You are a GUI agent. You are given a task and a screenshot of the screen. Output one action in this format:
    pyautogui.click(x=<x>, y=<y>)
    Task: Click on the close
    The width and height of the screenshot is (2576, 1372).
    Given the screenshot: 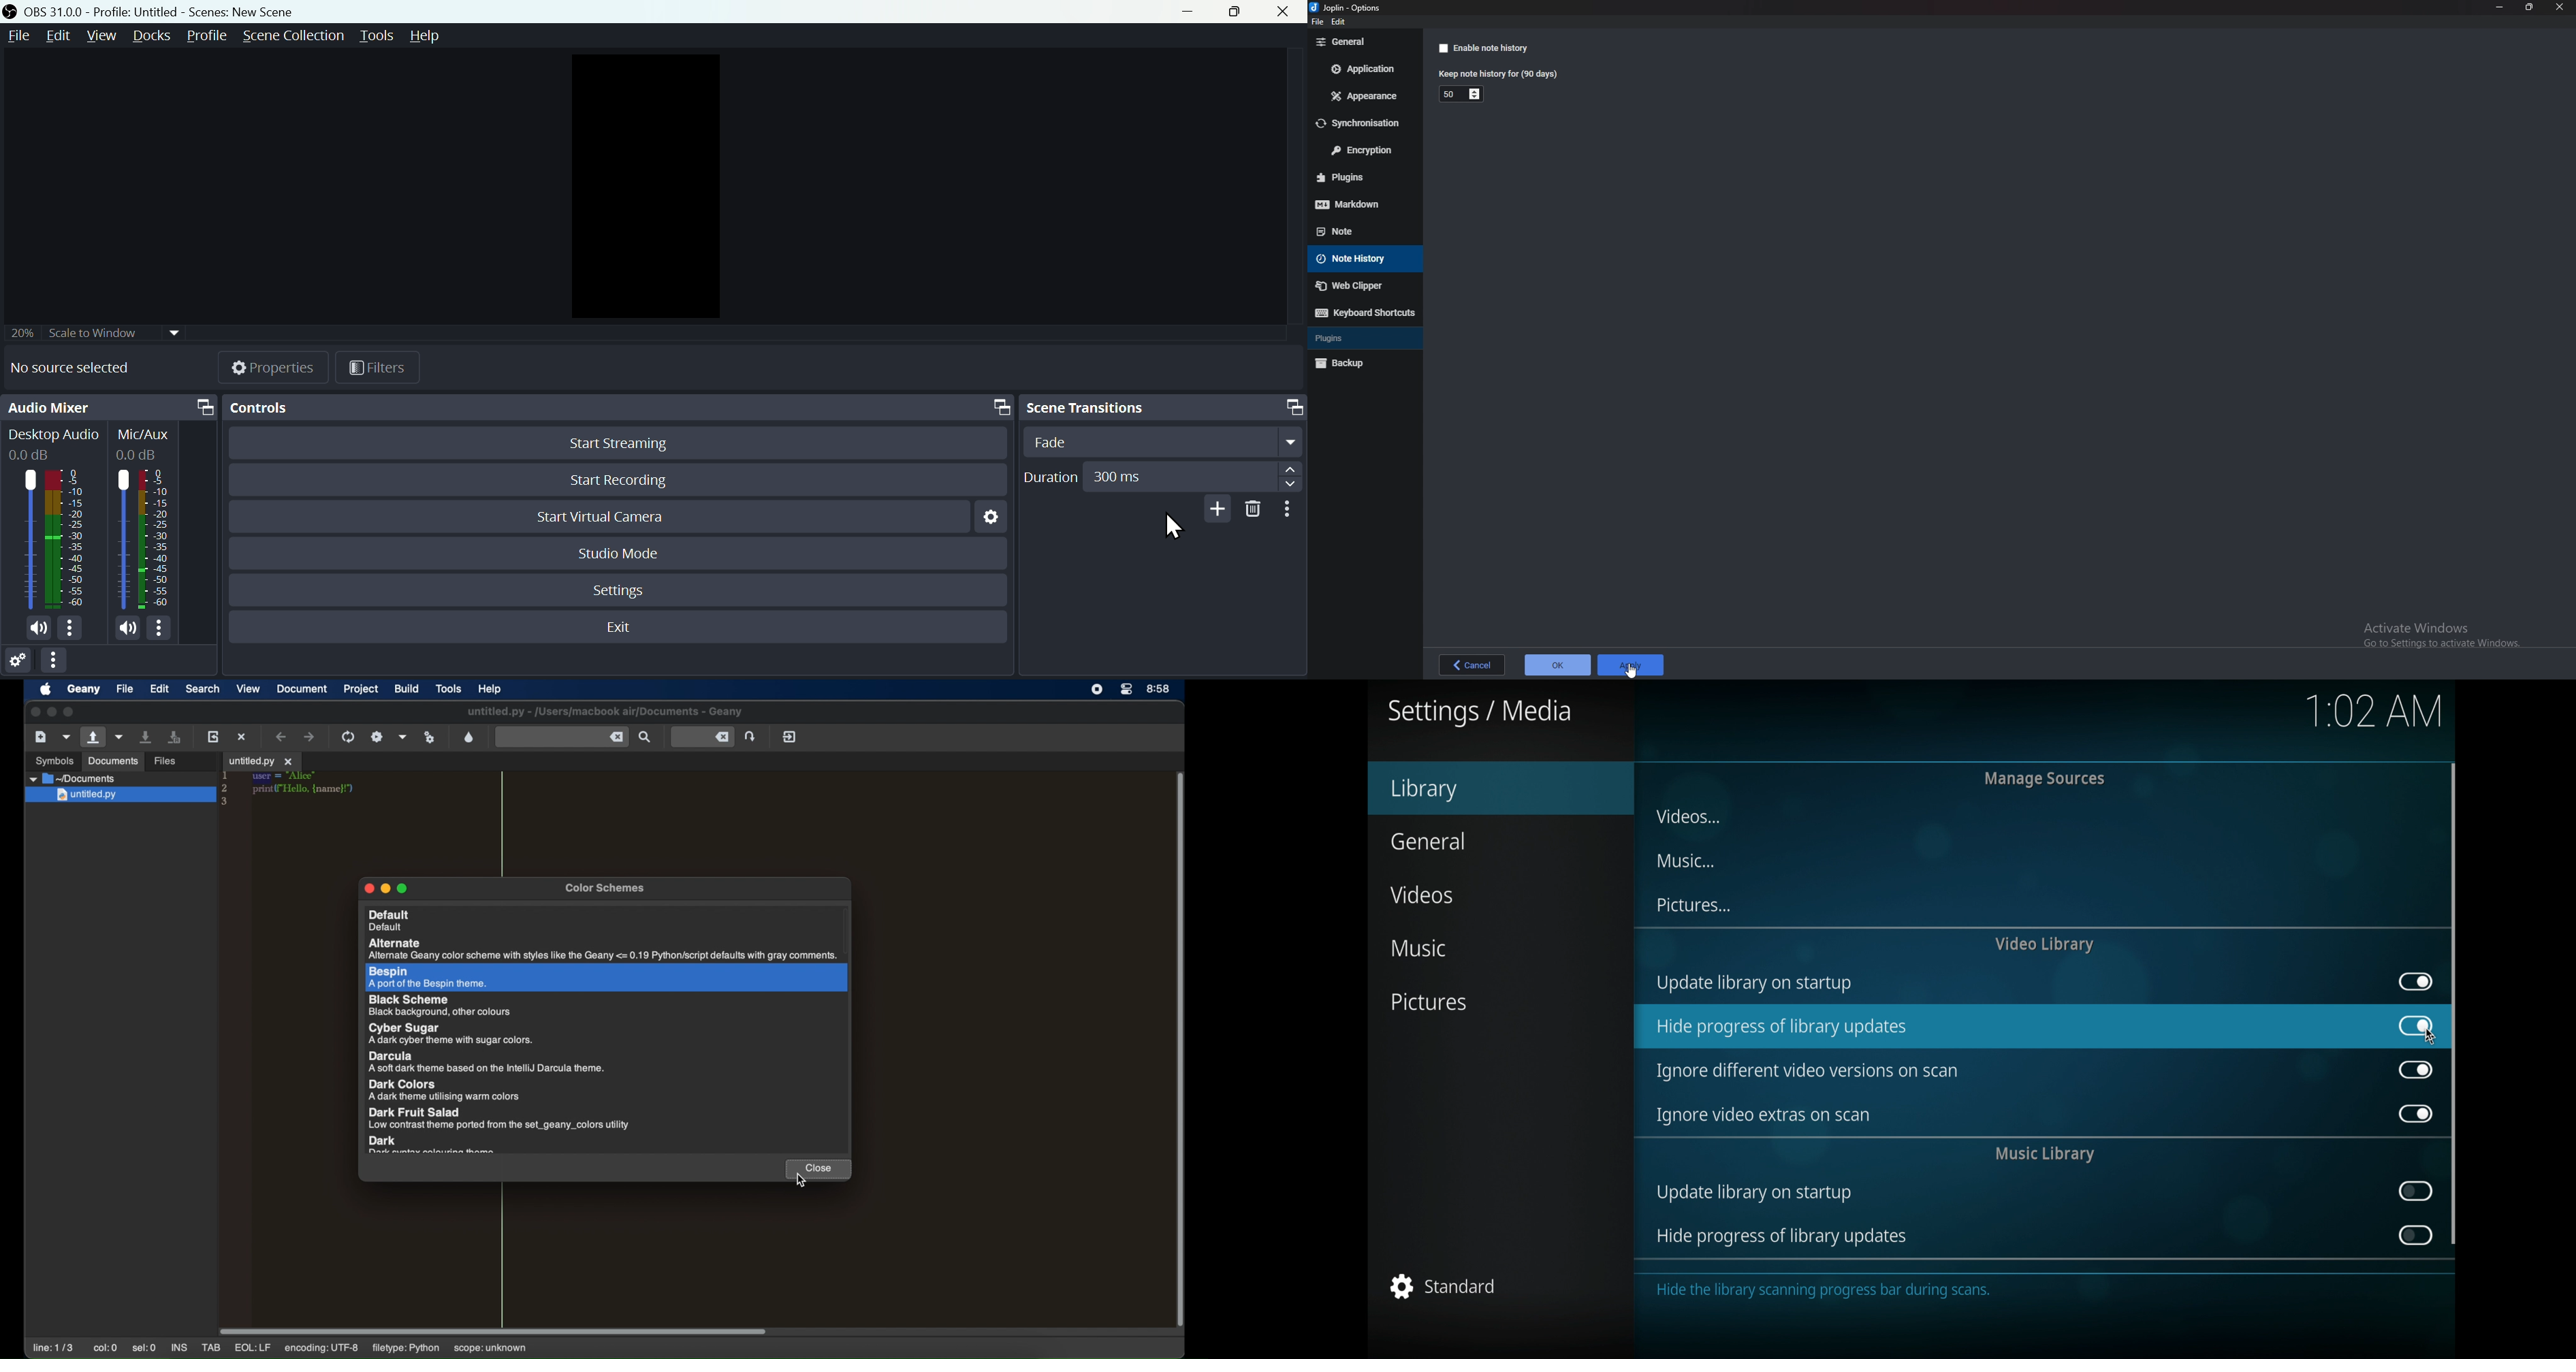 What is the action you would take?
    pyautogui.click(x=1287, y=12)
    